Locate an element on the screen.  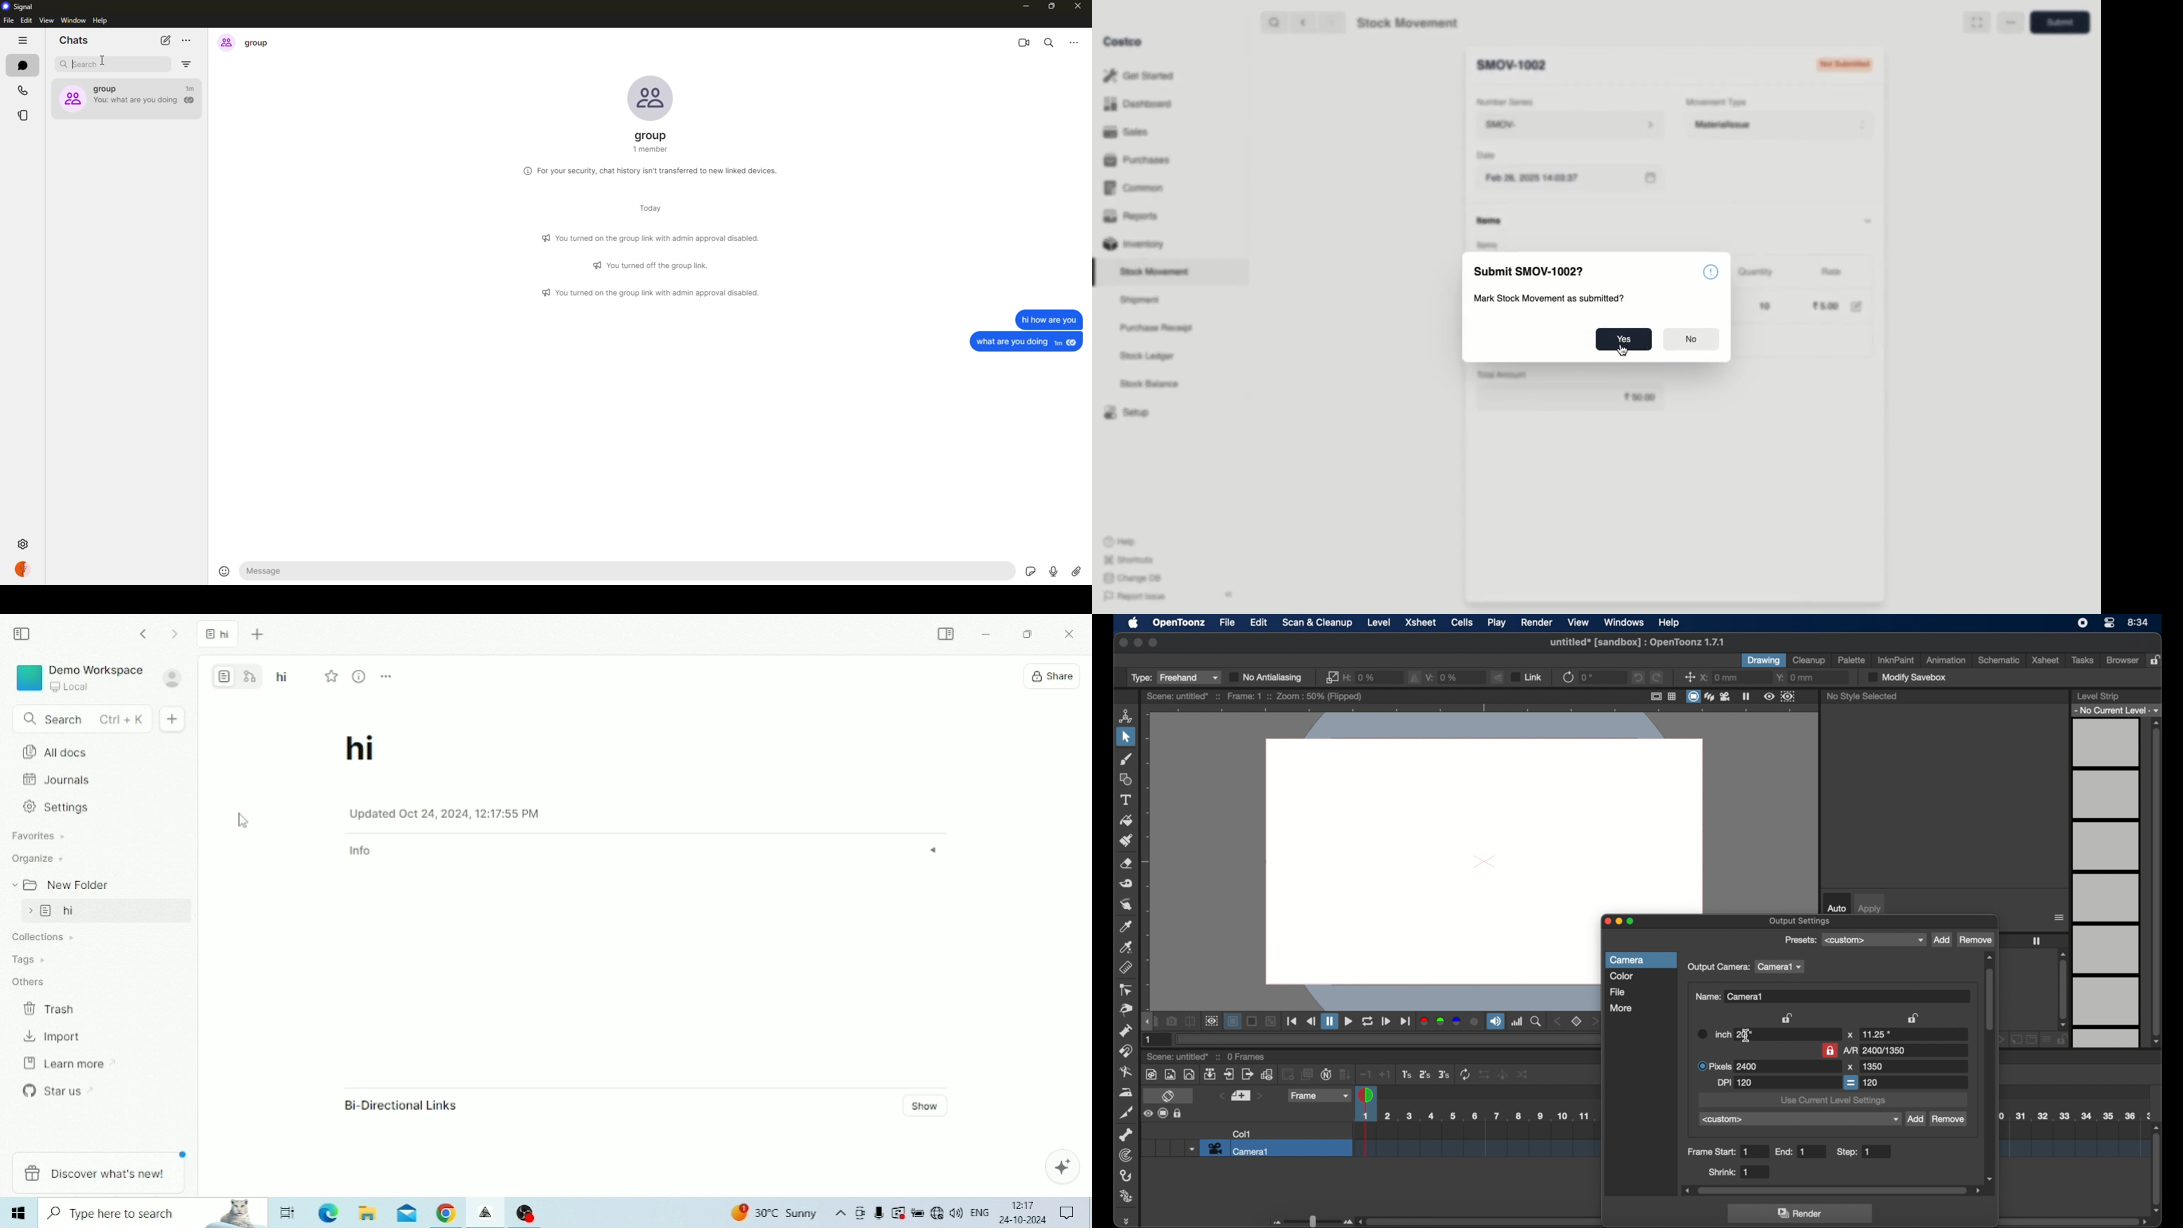
help is located at coordinates (101, 20).